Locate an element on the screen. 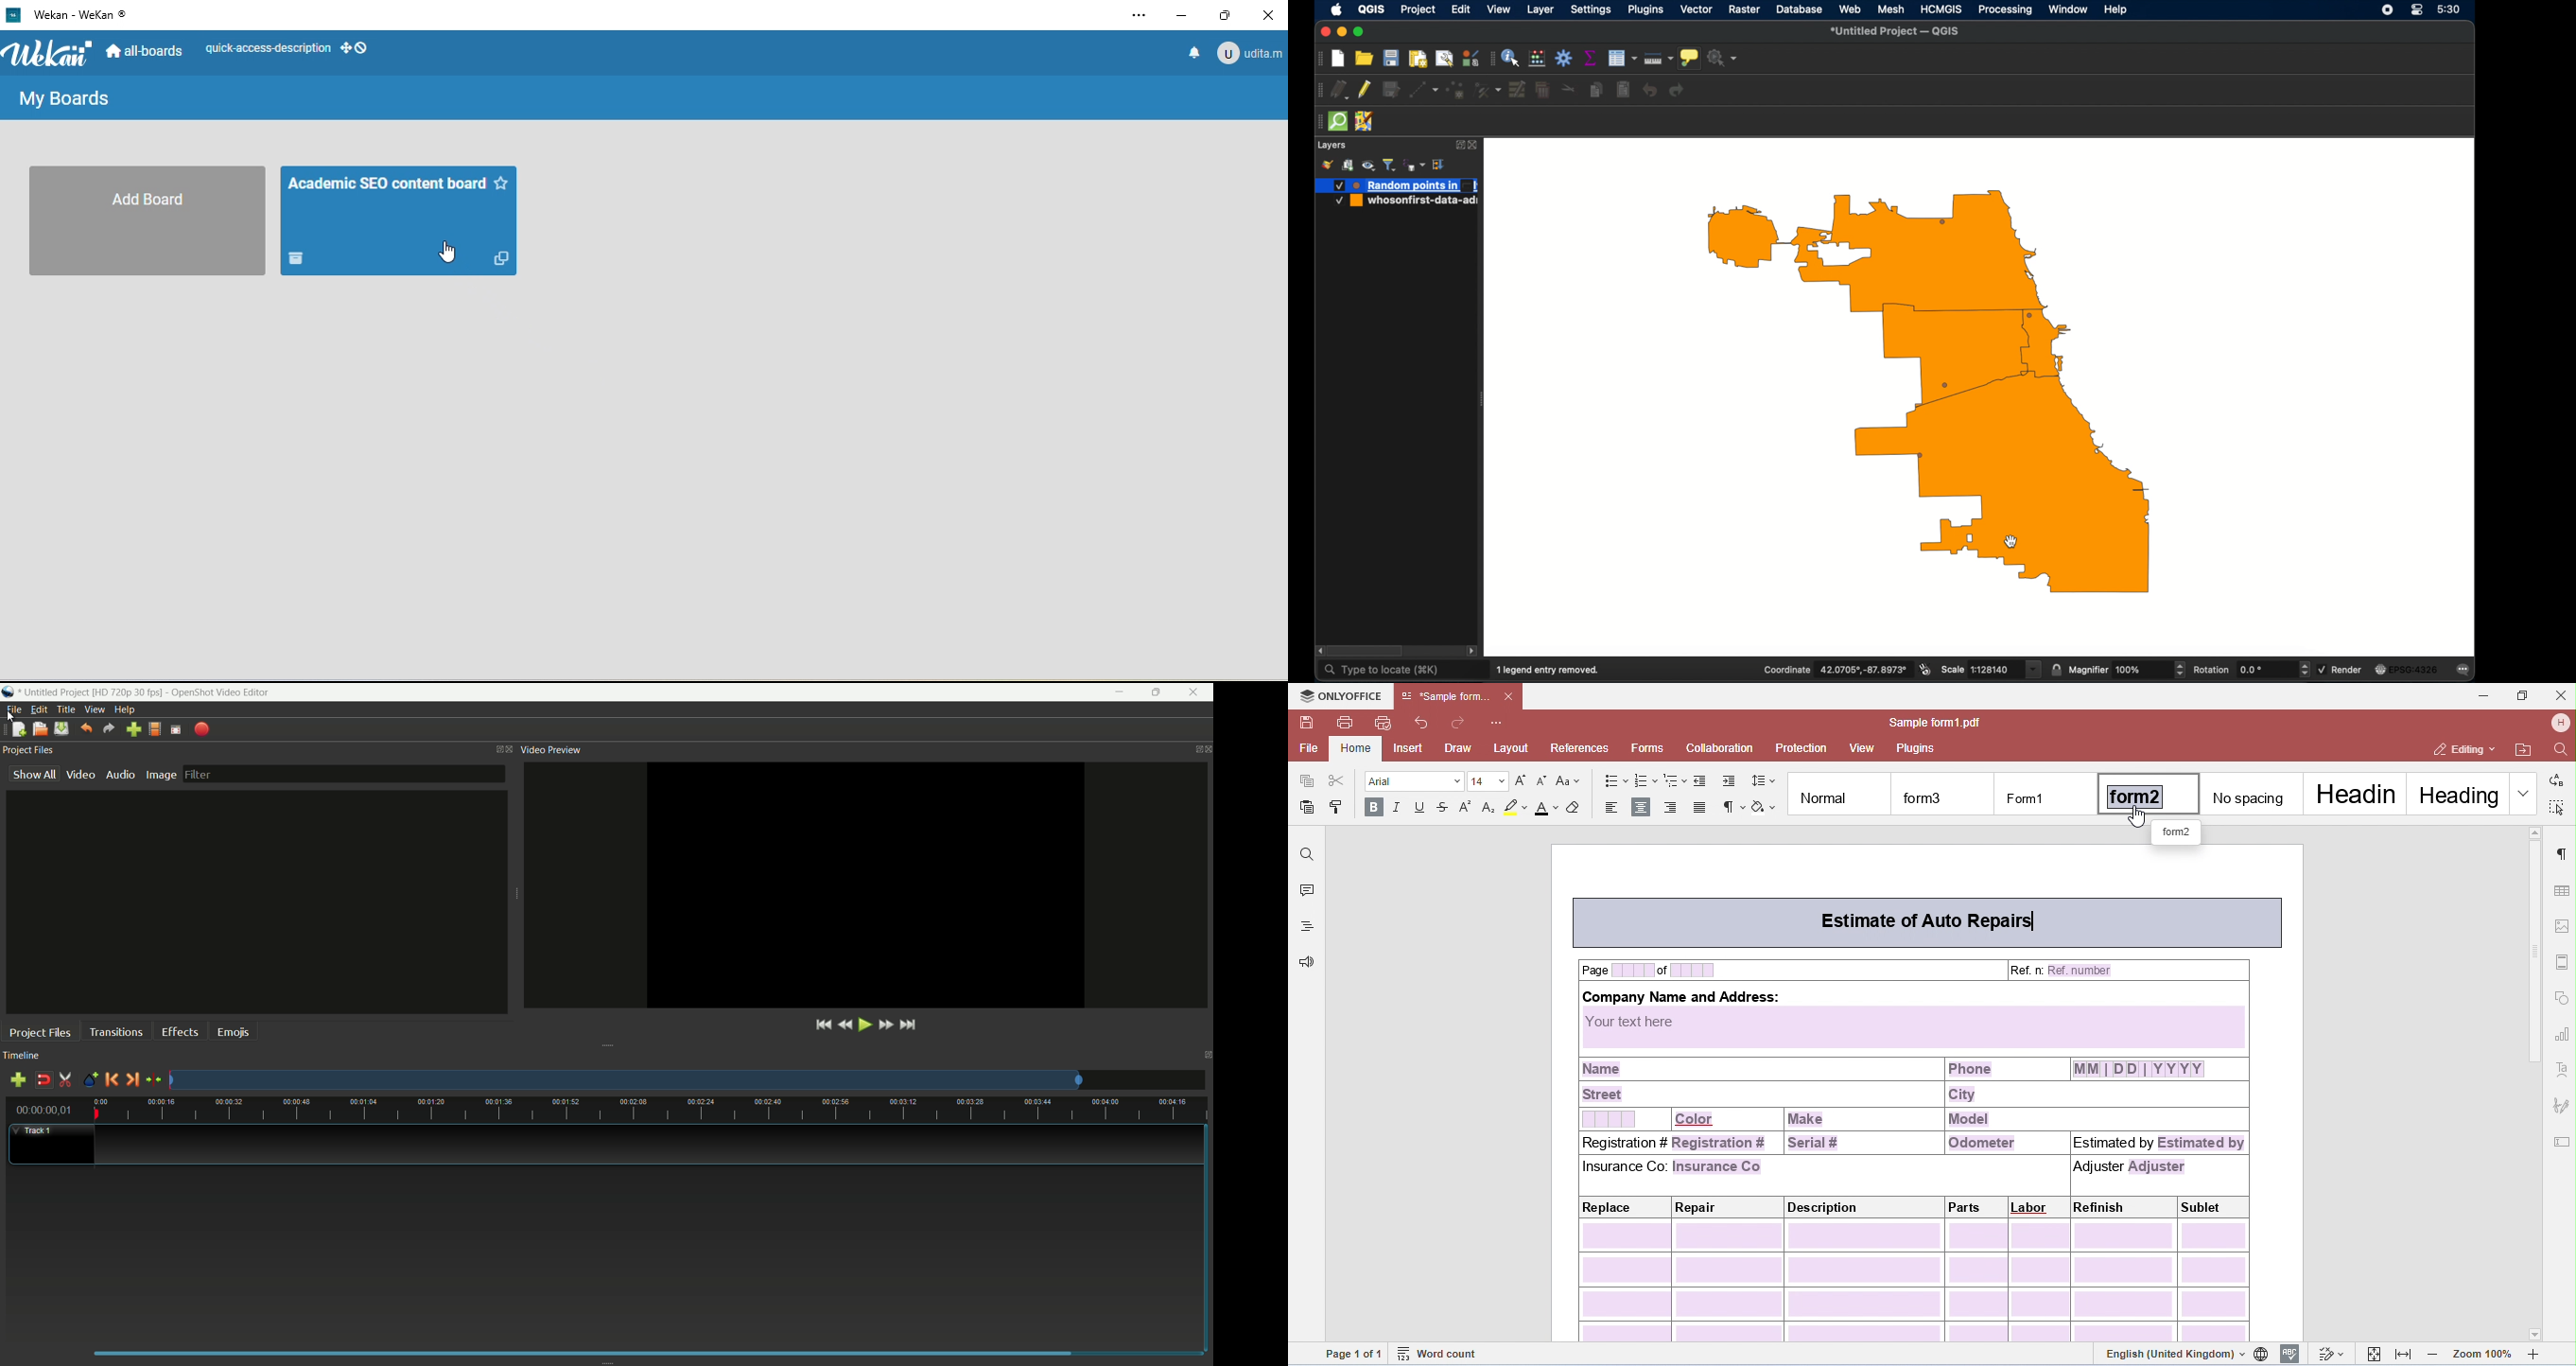  minimize is located at coordinates (1182, 14).